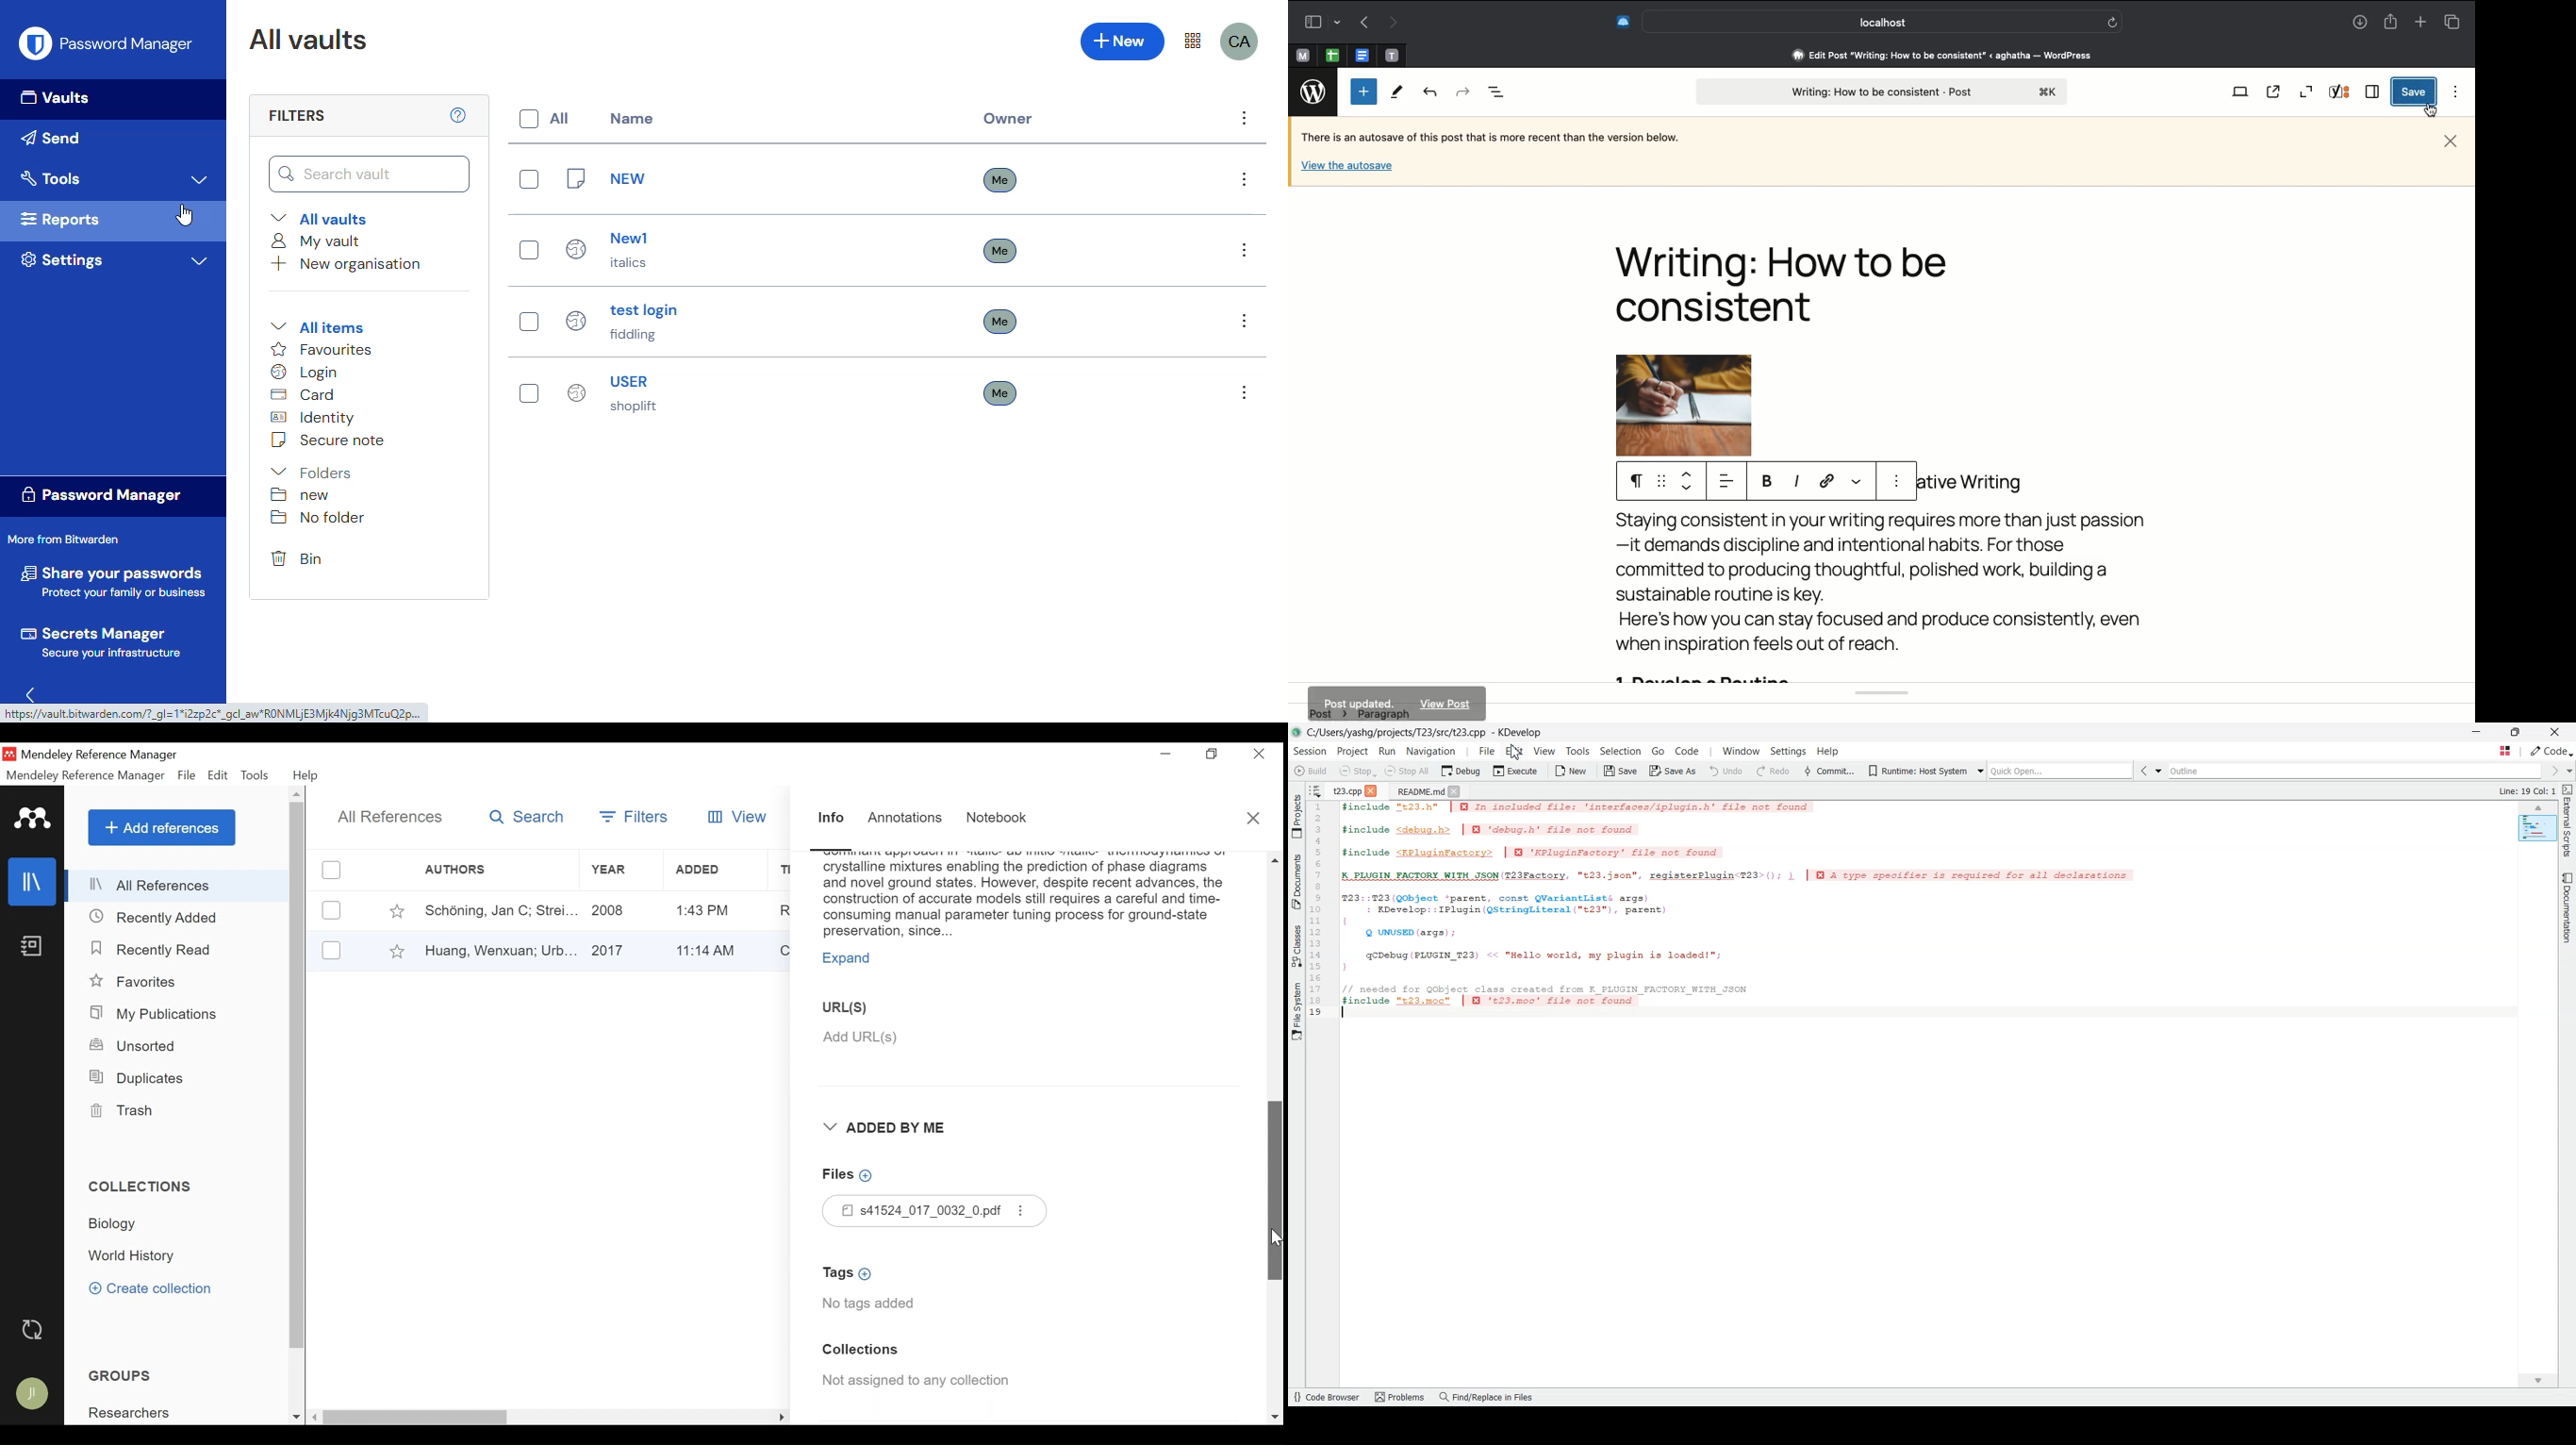 This screenshot has height=1456, width=2576. I want to click on Yoast, so click(2342, 93).